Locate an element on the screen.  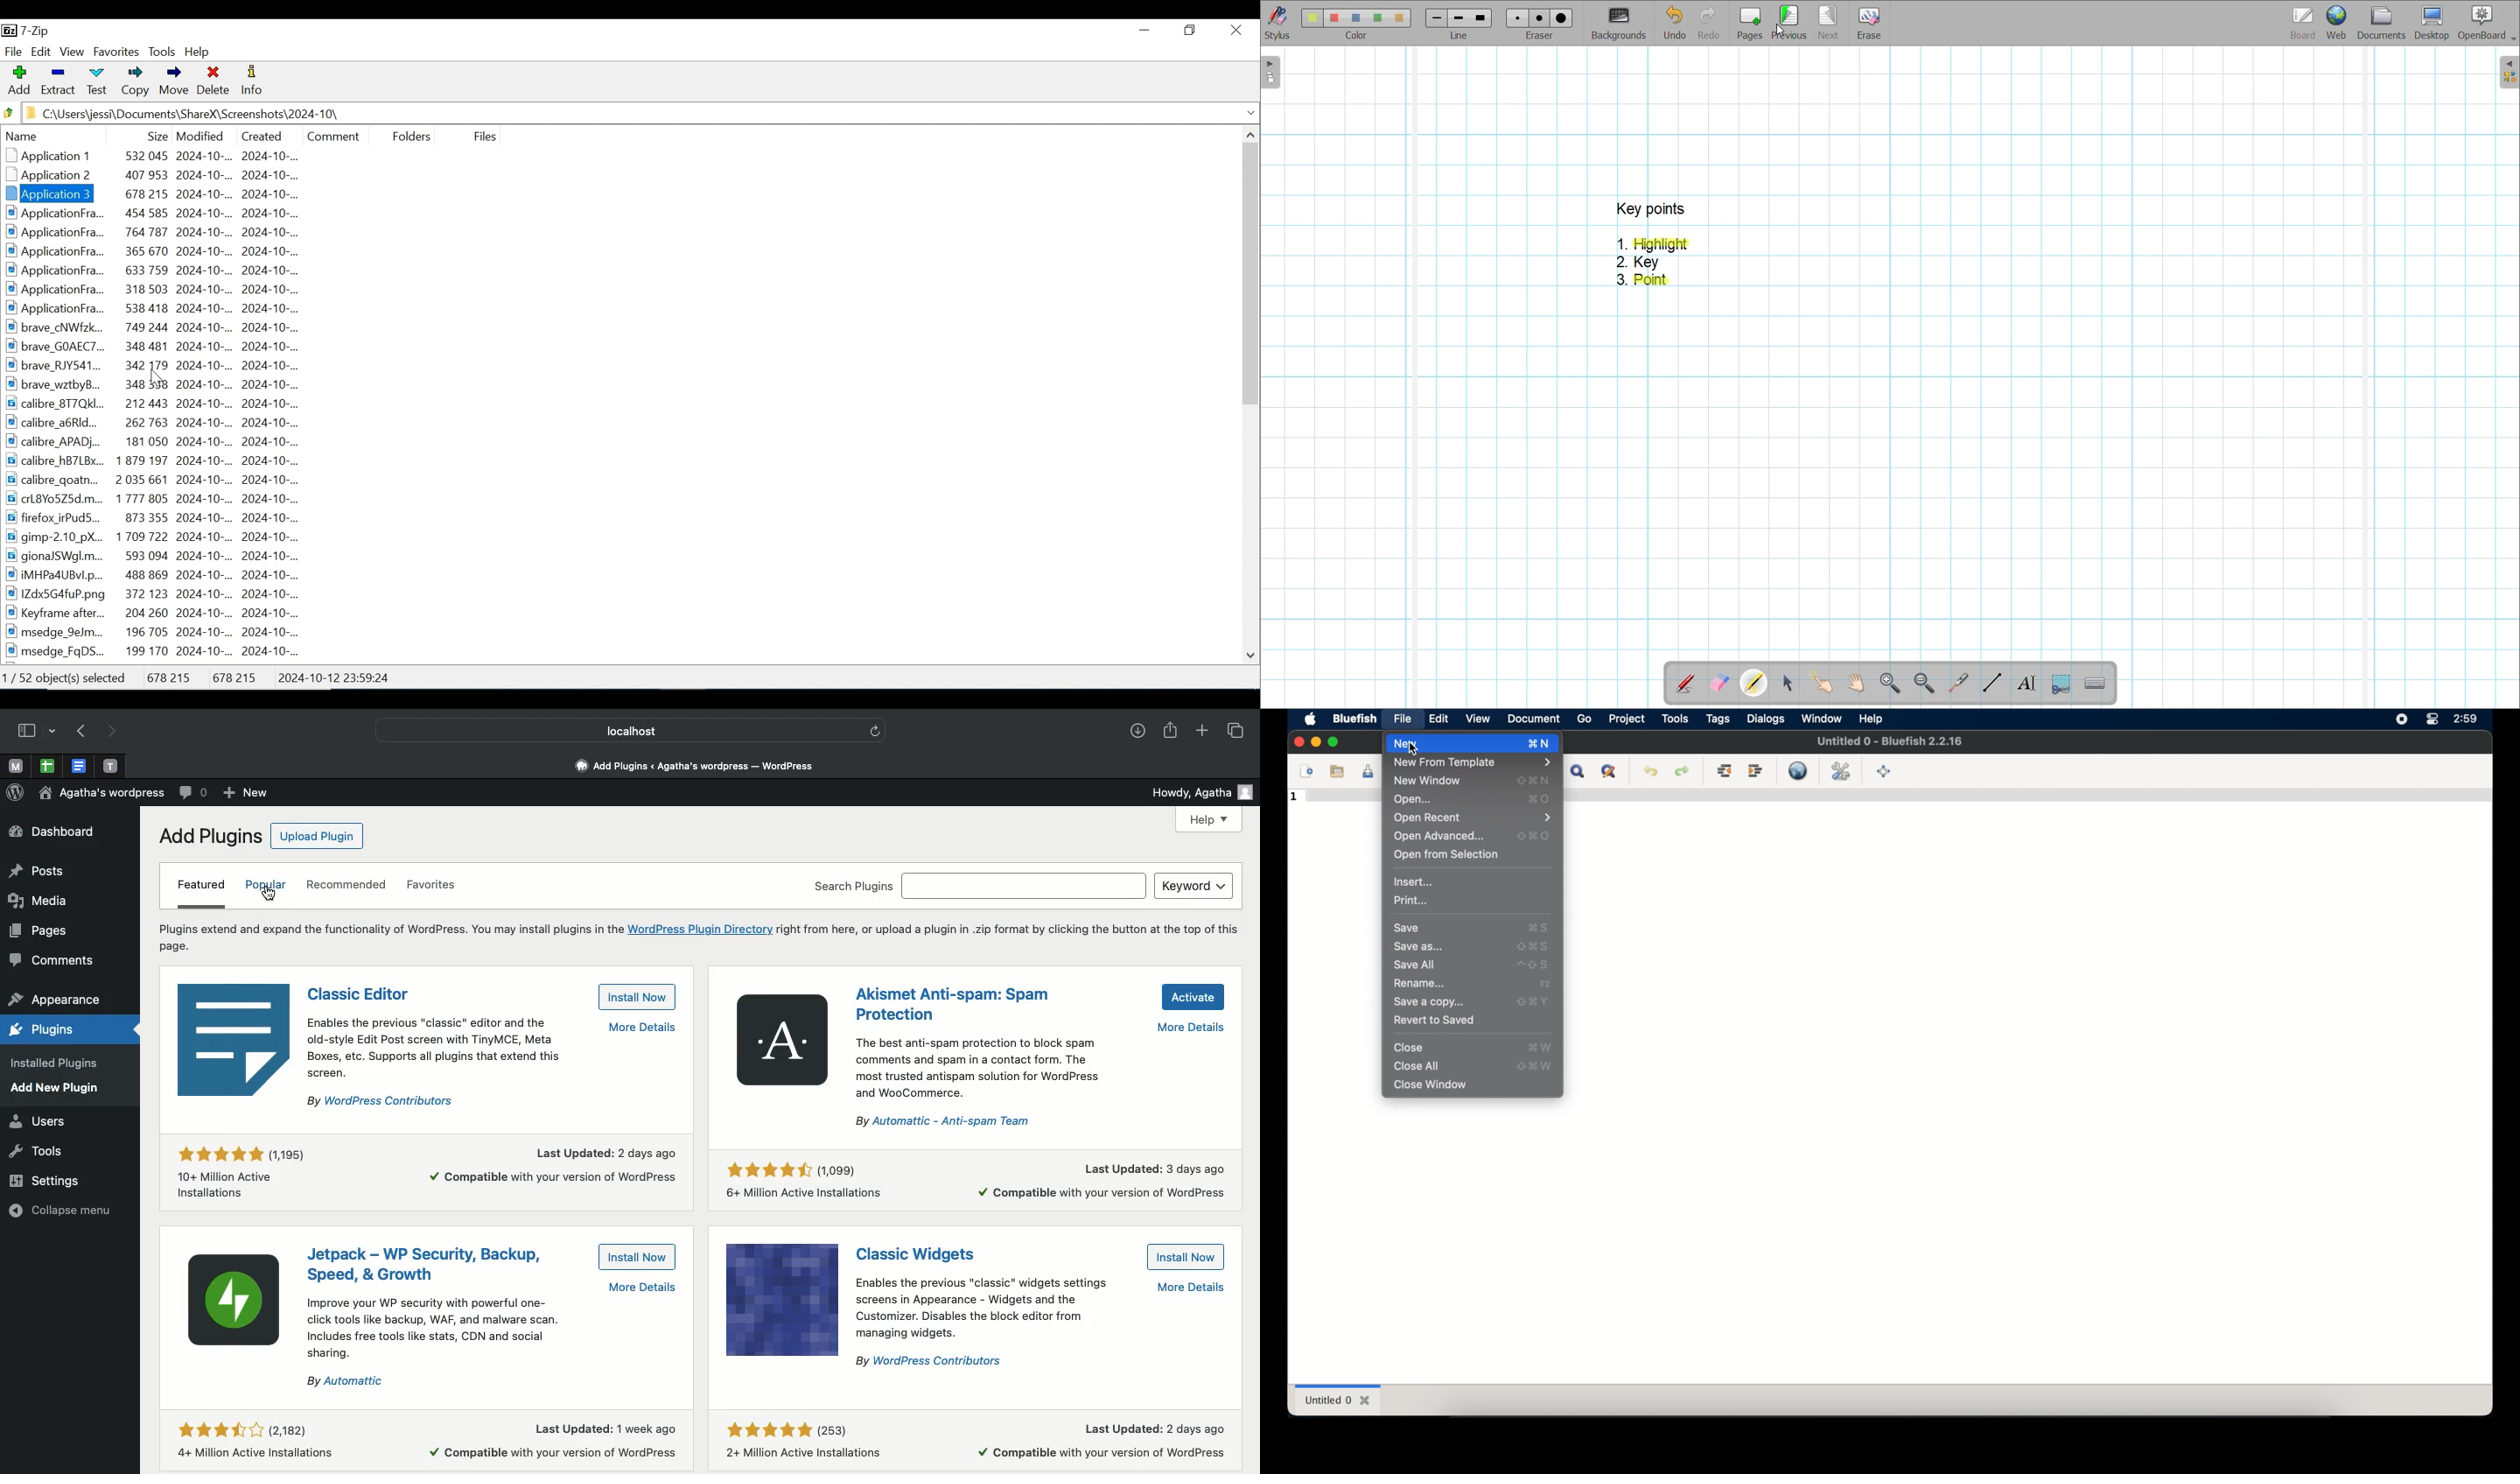
More details is located at coordinates (1186, 1029).